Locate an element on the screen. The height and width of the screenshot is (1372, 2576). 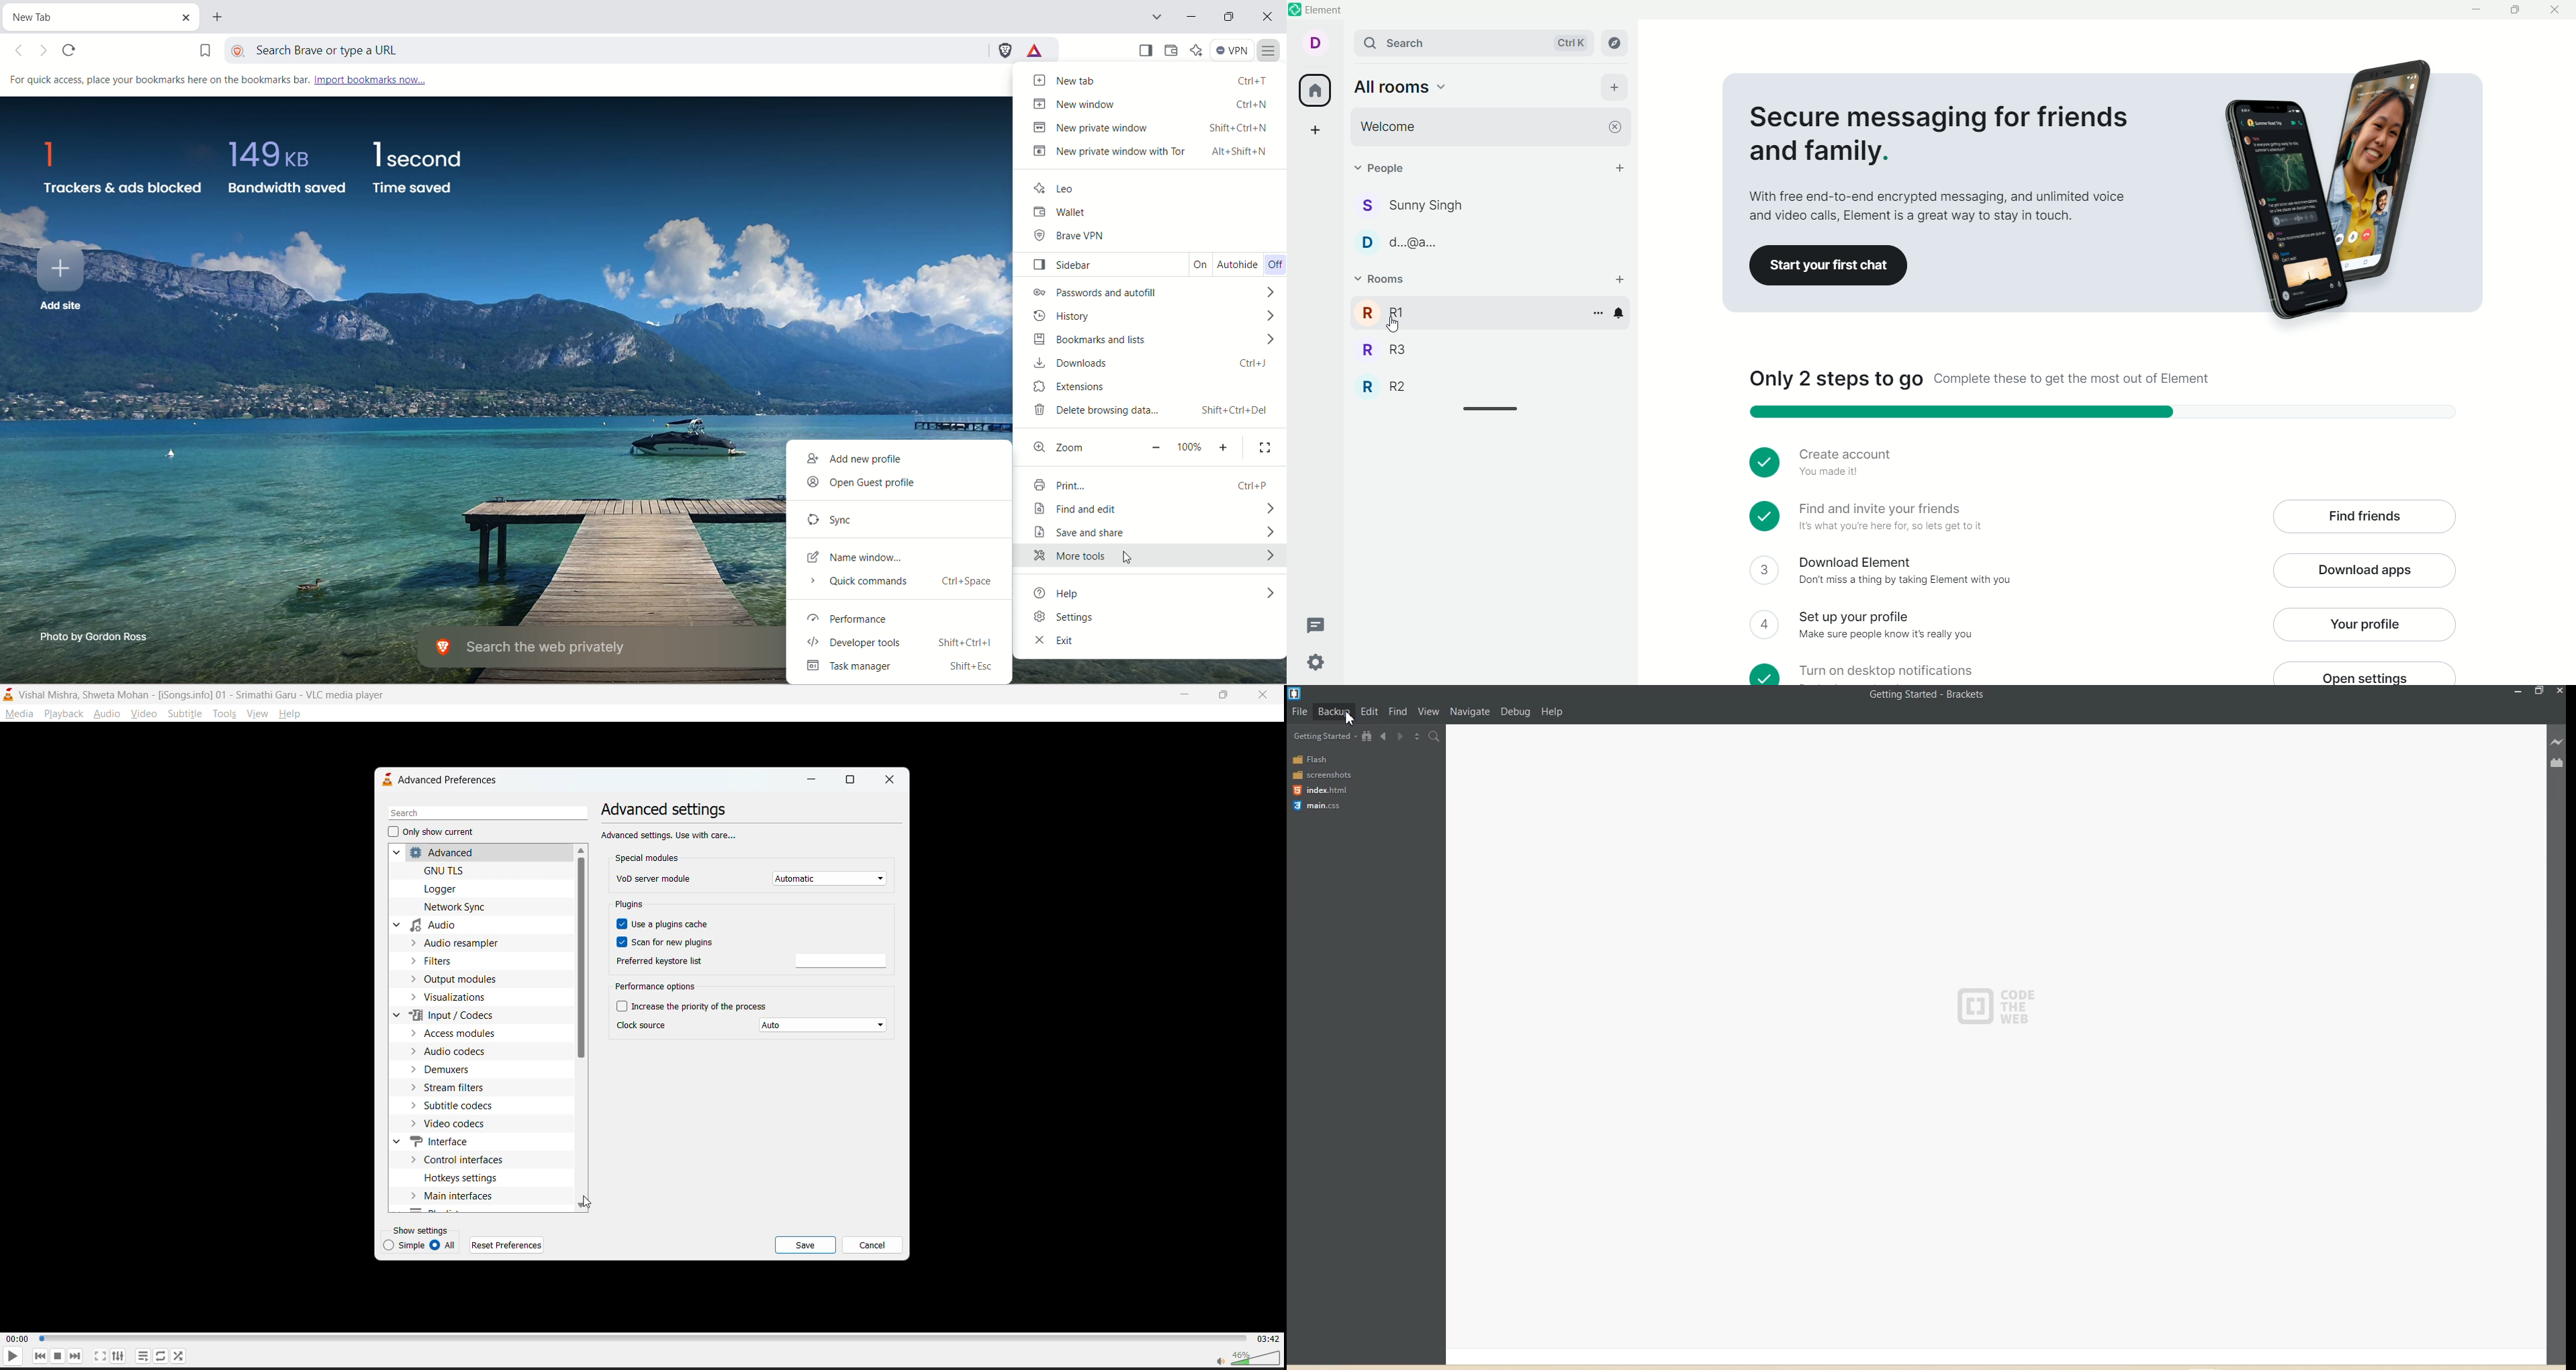
advanced preferences is located at coordinates (446, 781).